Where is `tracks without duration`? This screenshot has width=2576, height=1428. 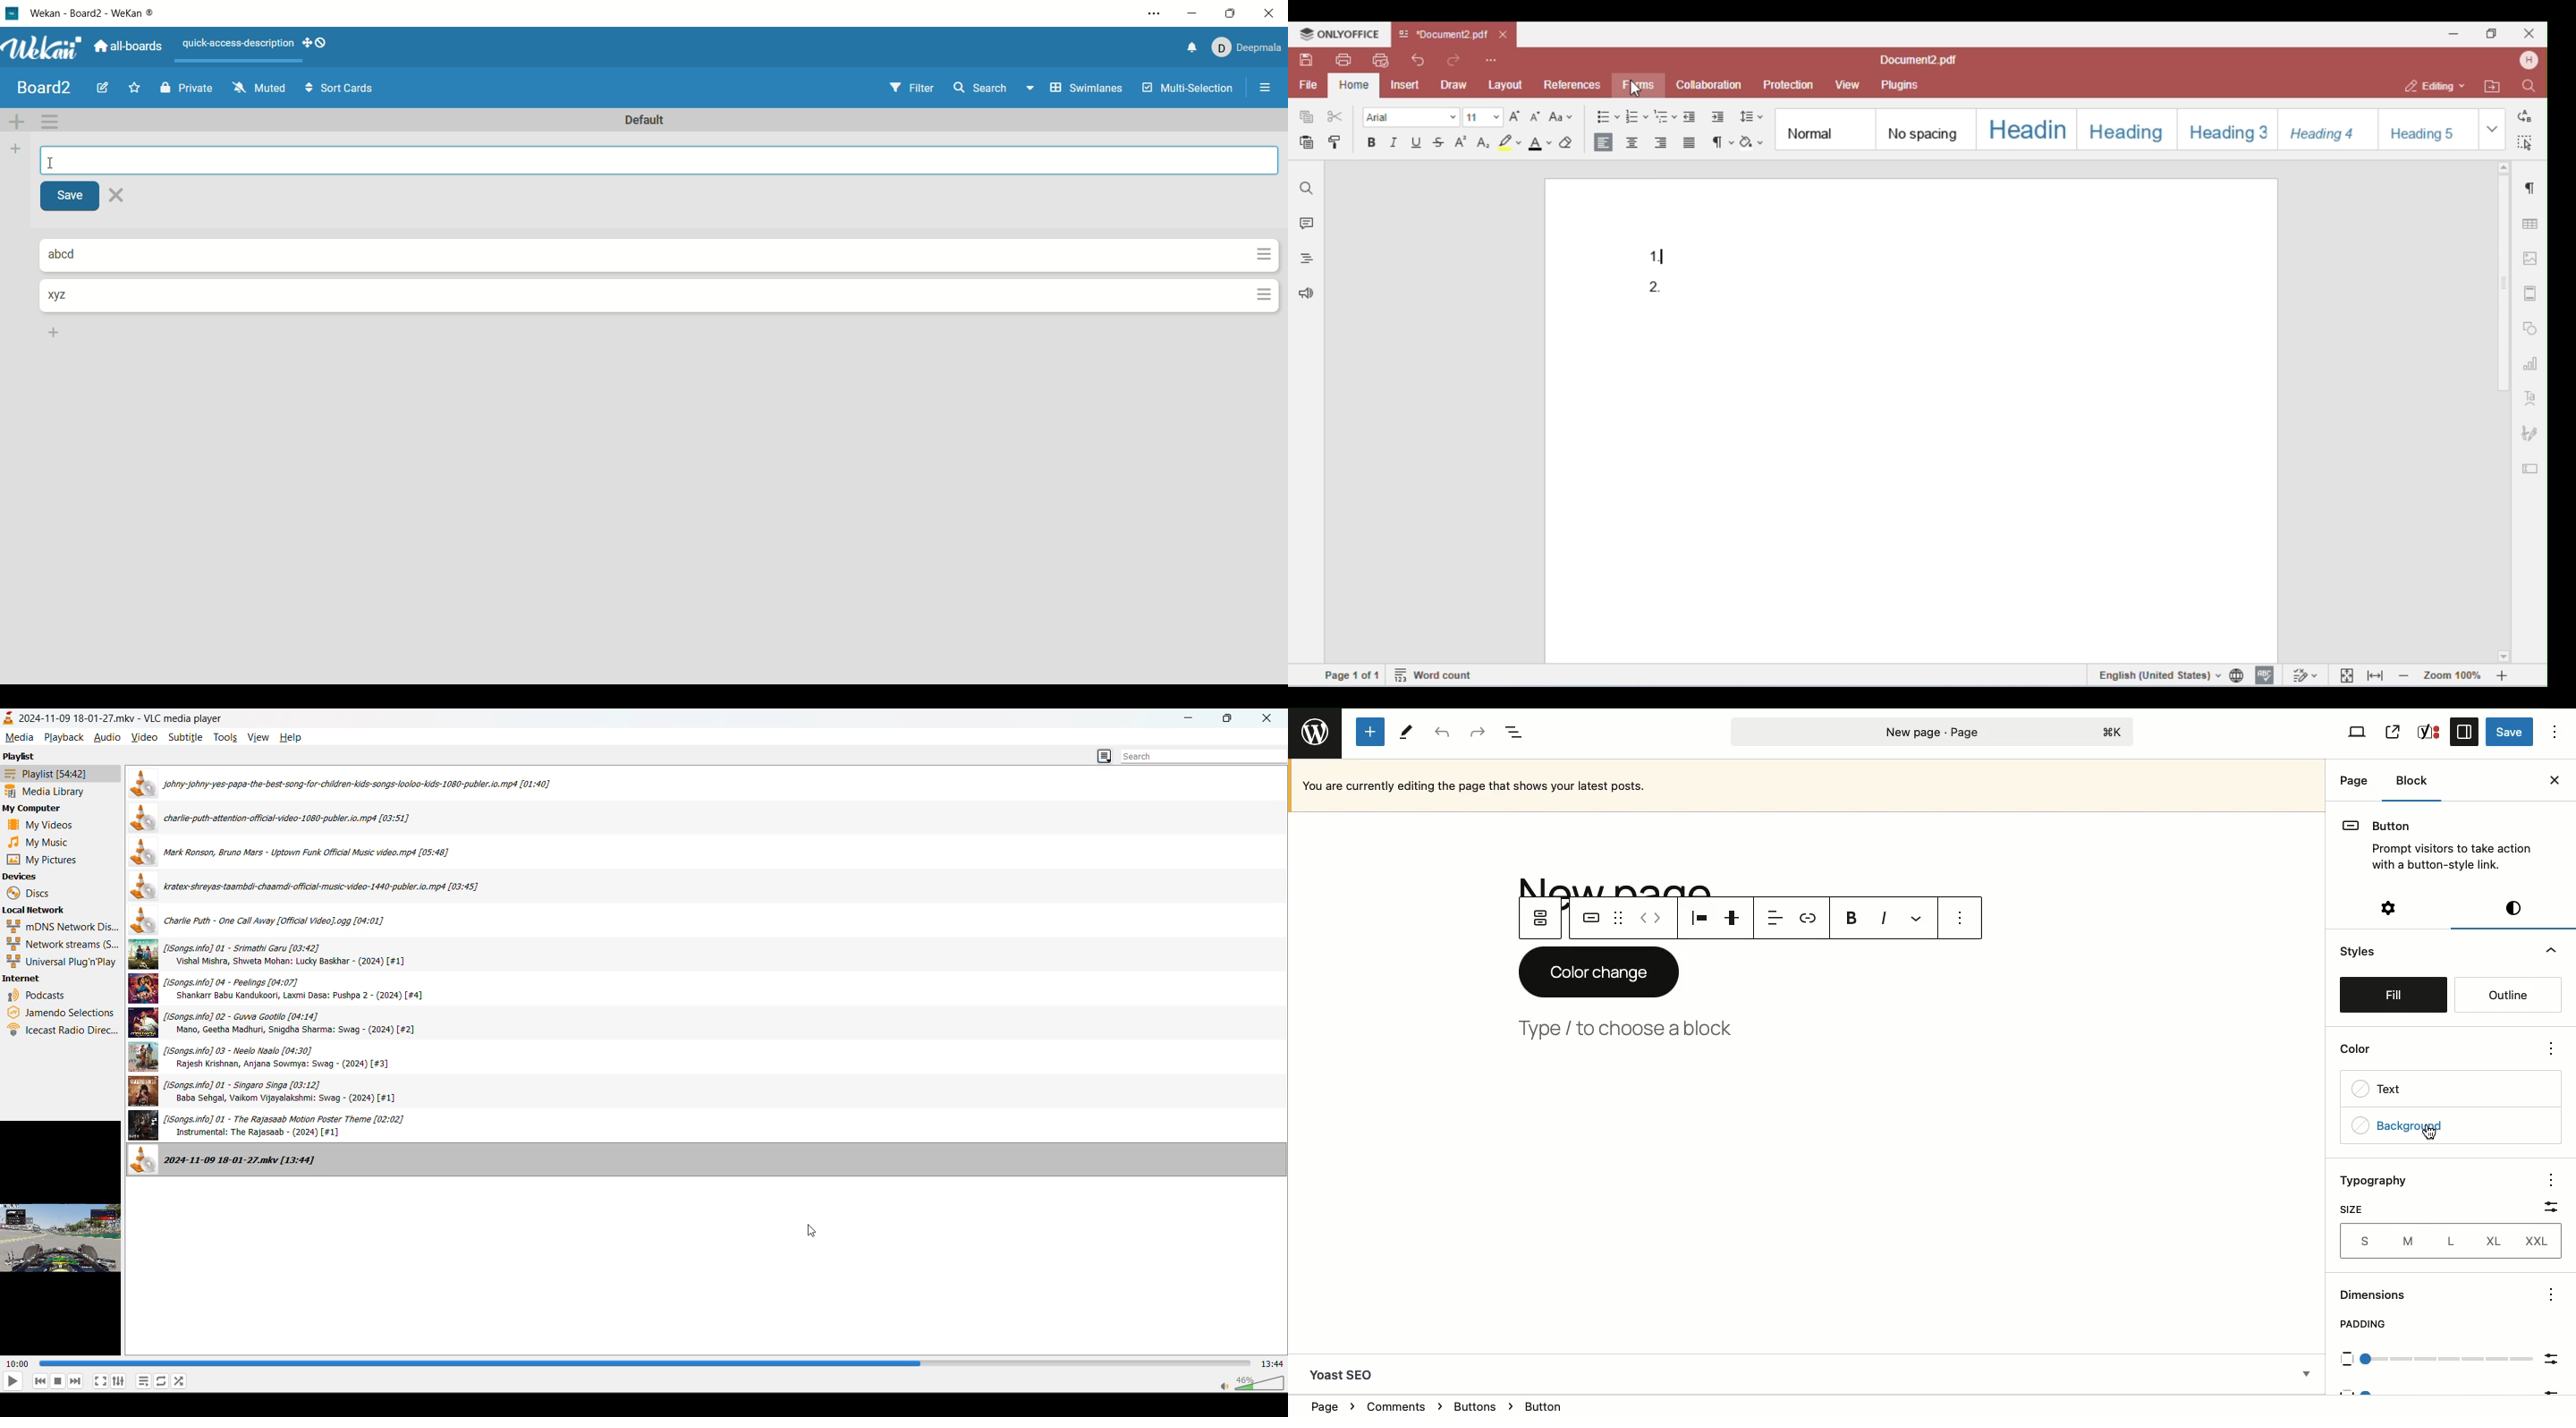
tracks without duration is located at coordinates (290, 1126).